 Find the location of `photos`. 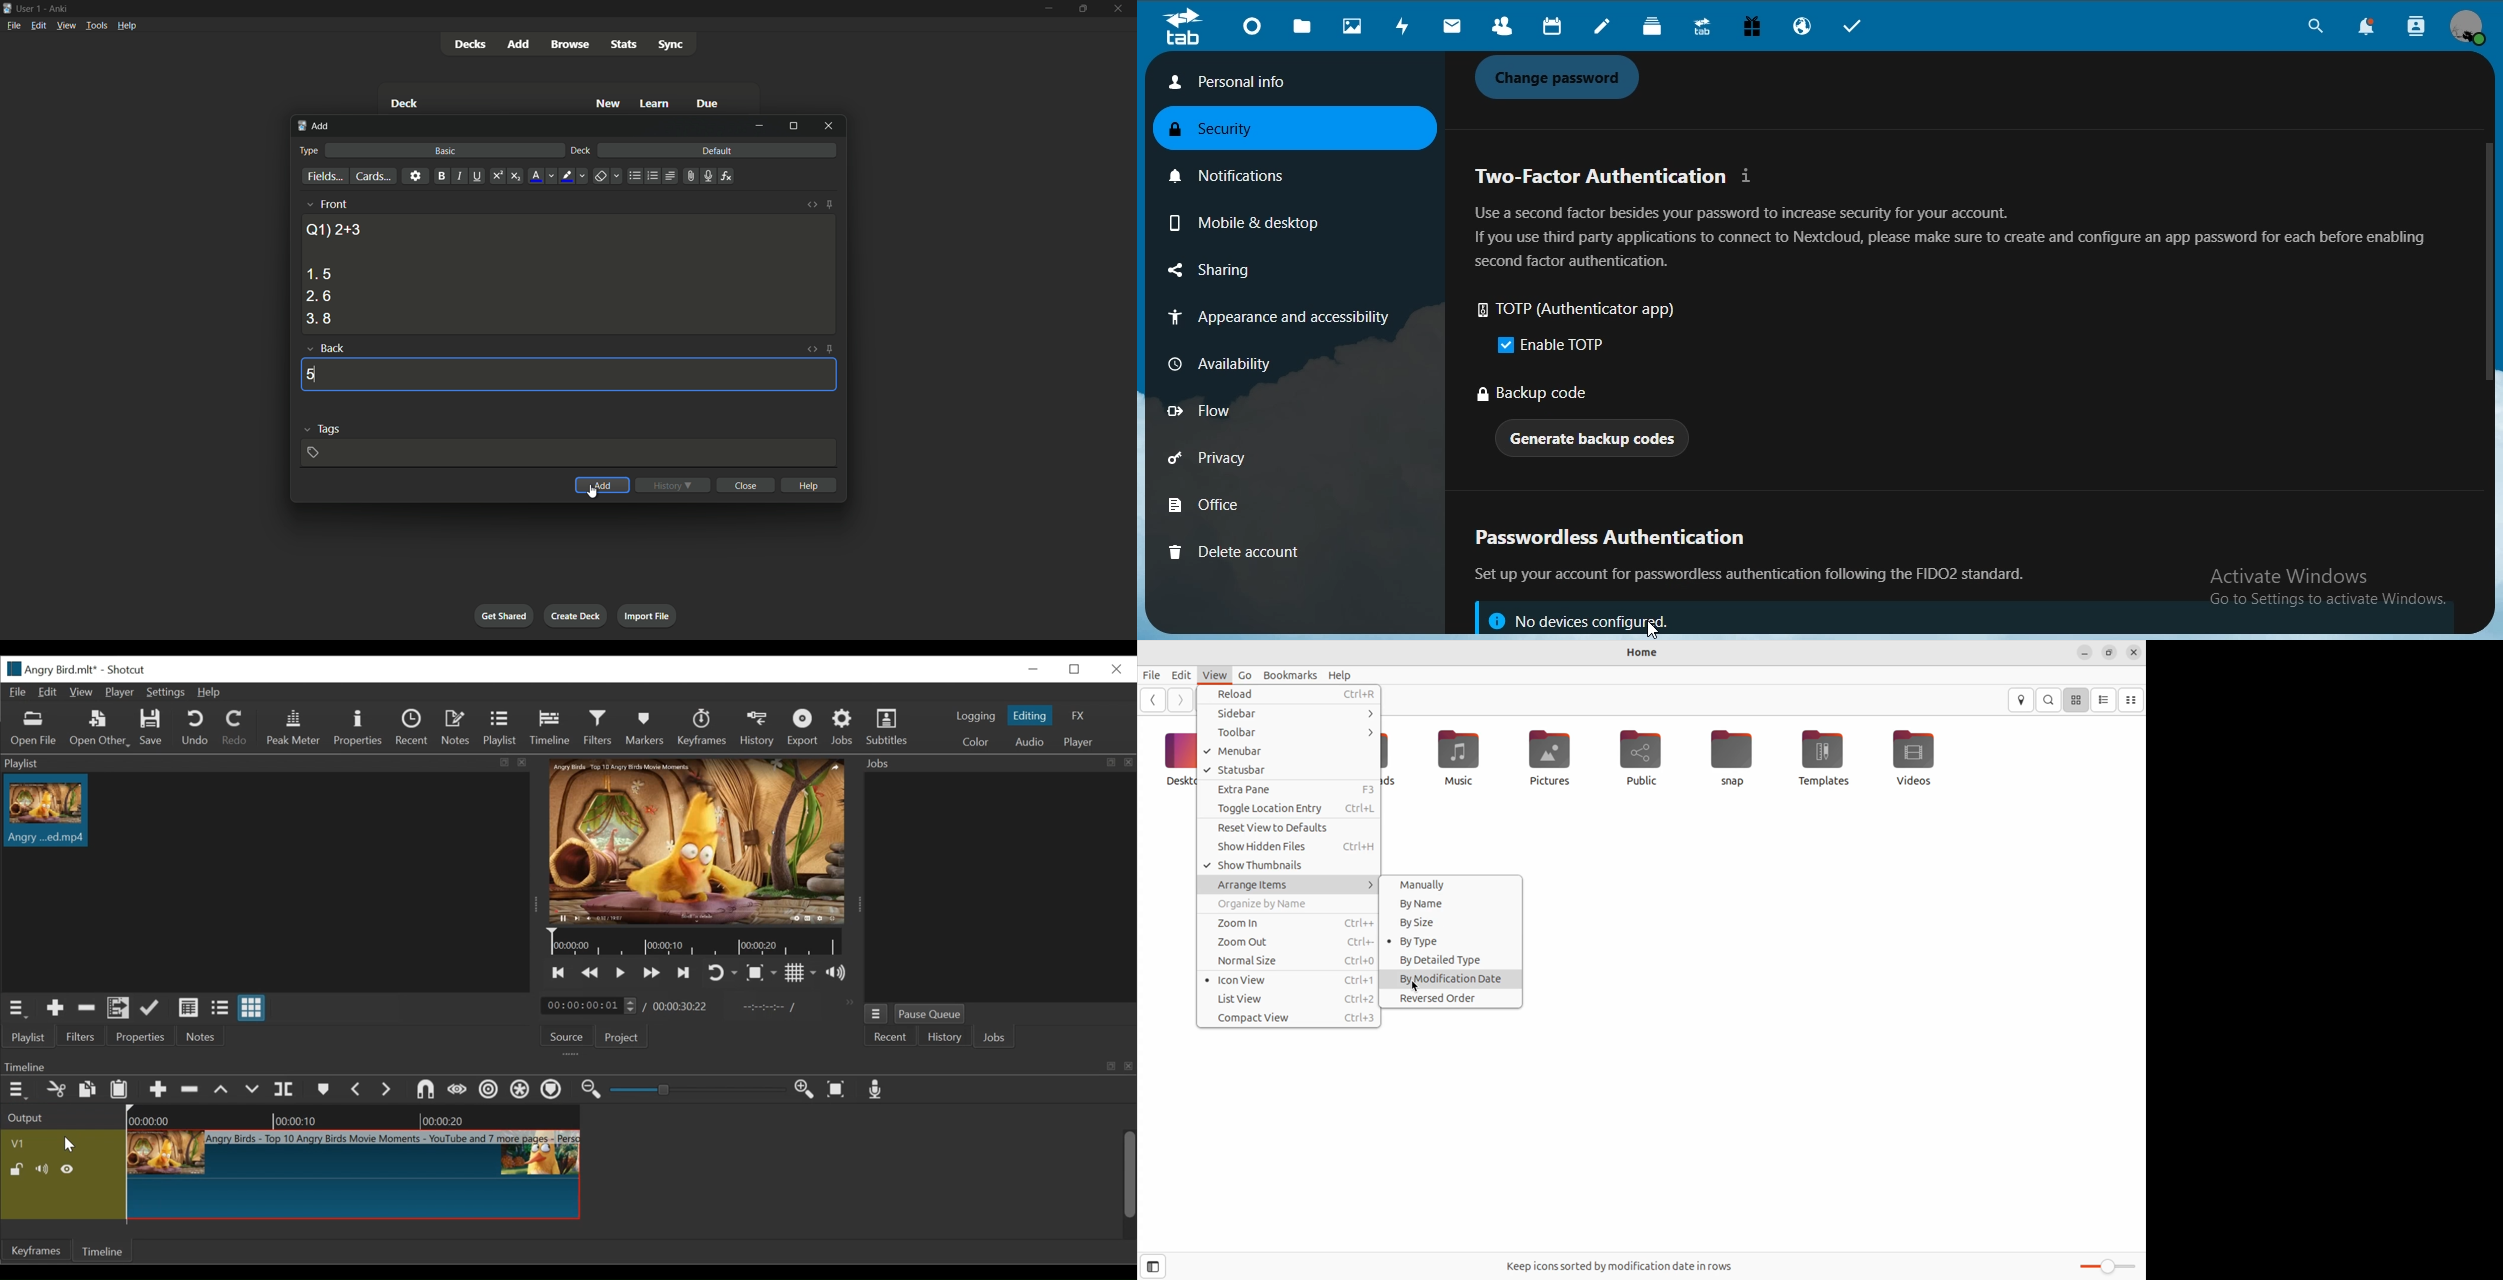

photos is located at coordinates (1355, 27).